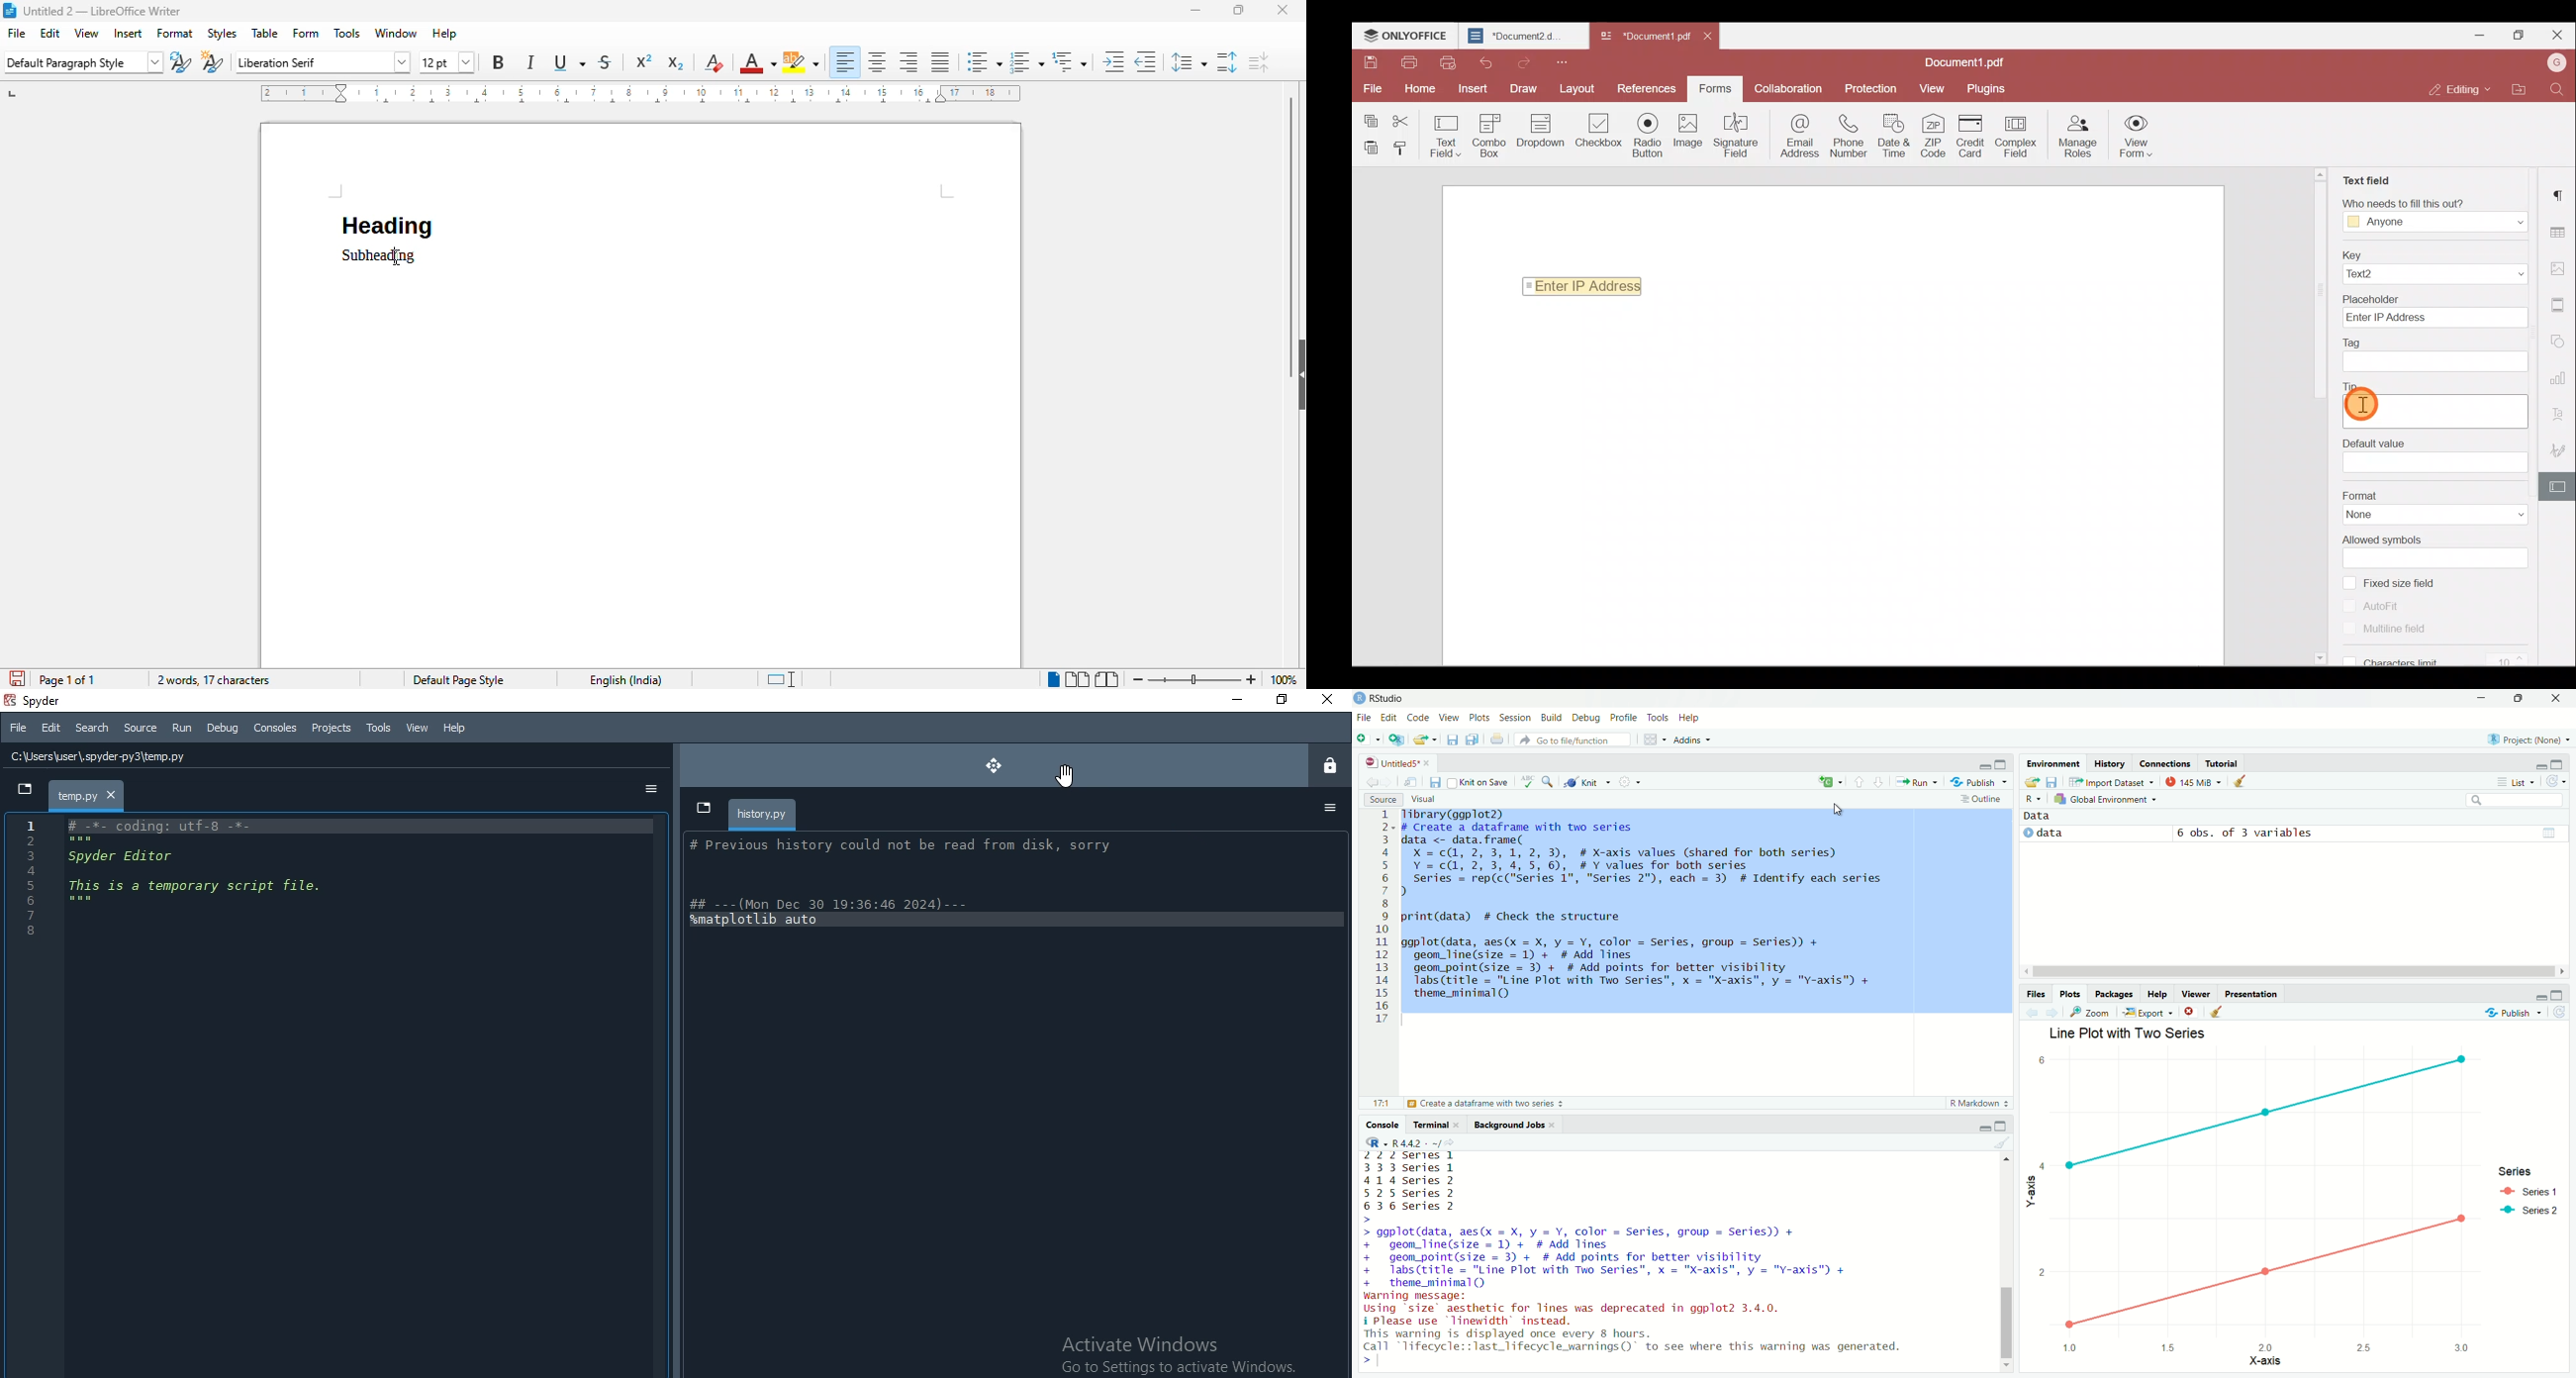 The image size is (2576, 1400). I want to click on Compilie Report, so click(1631, 782).